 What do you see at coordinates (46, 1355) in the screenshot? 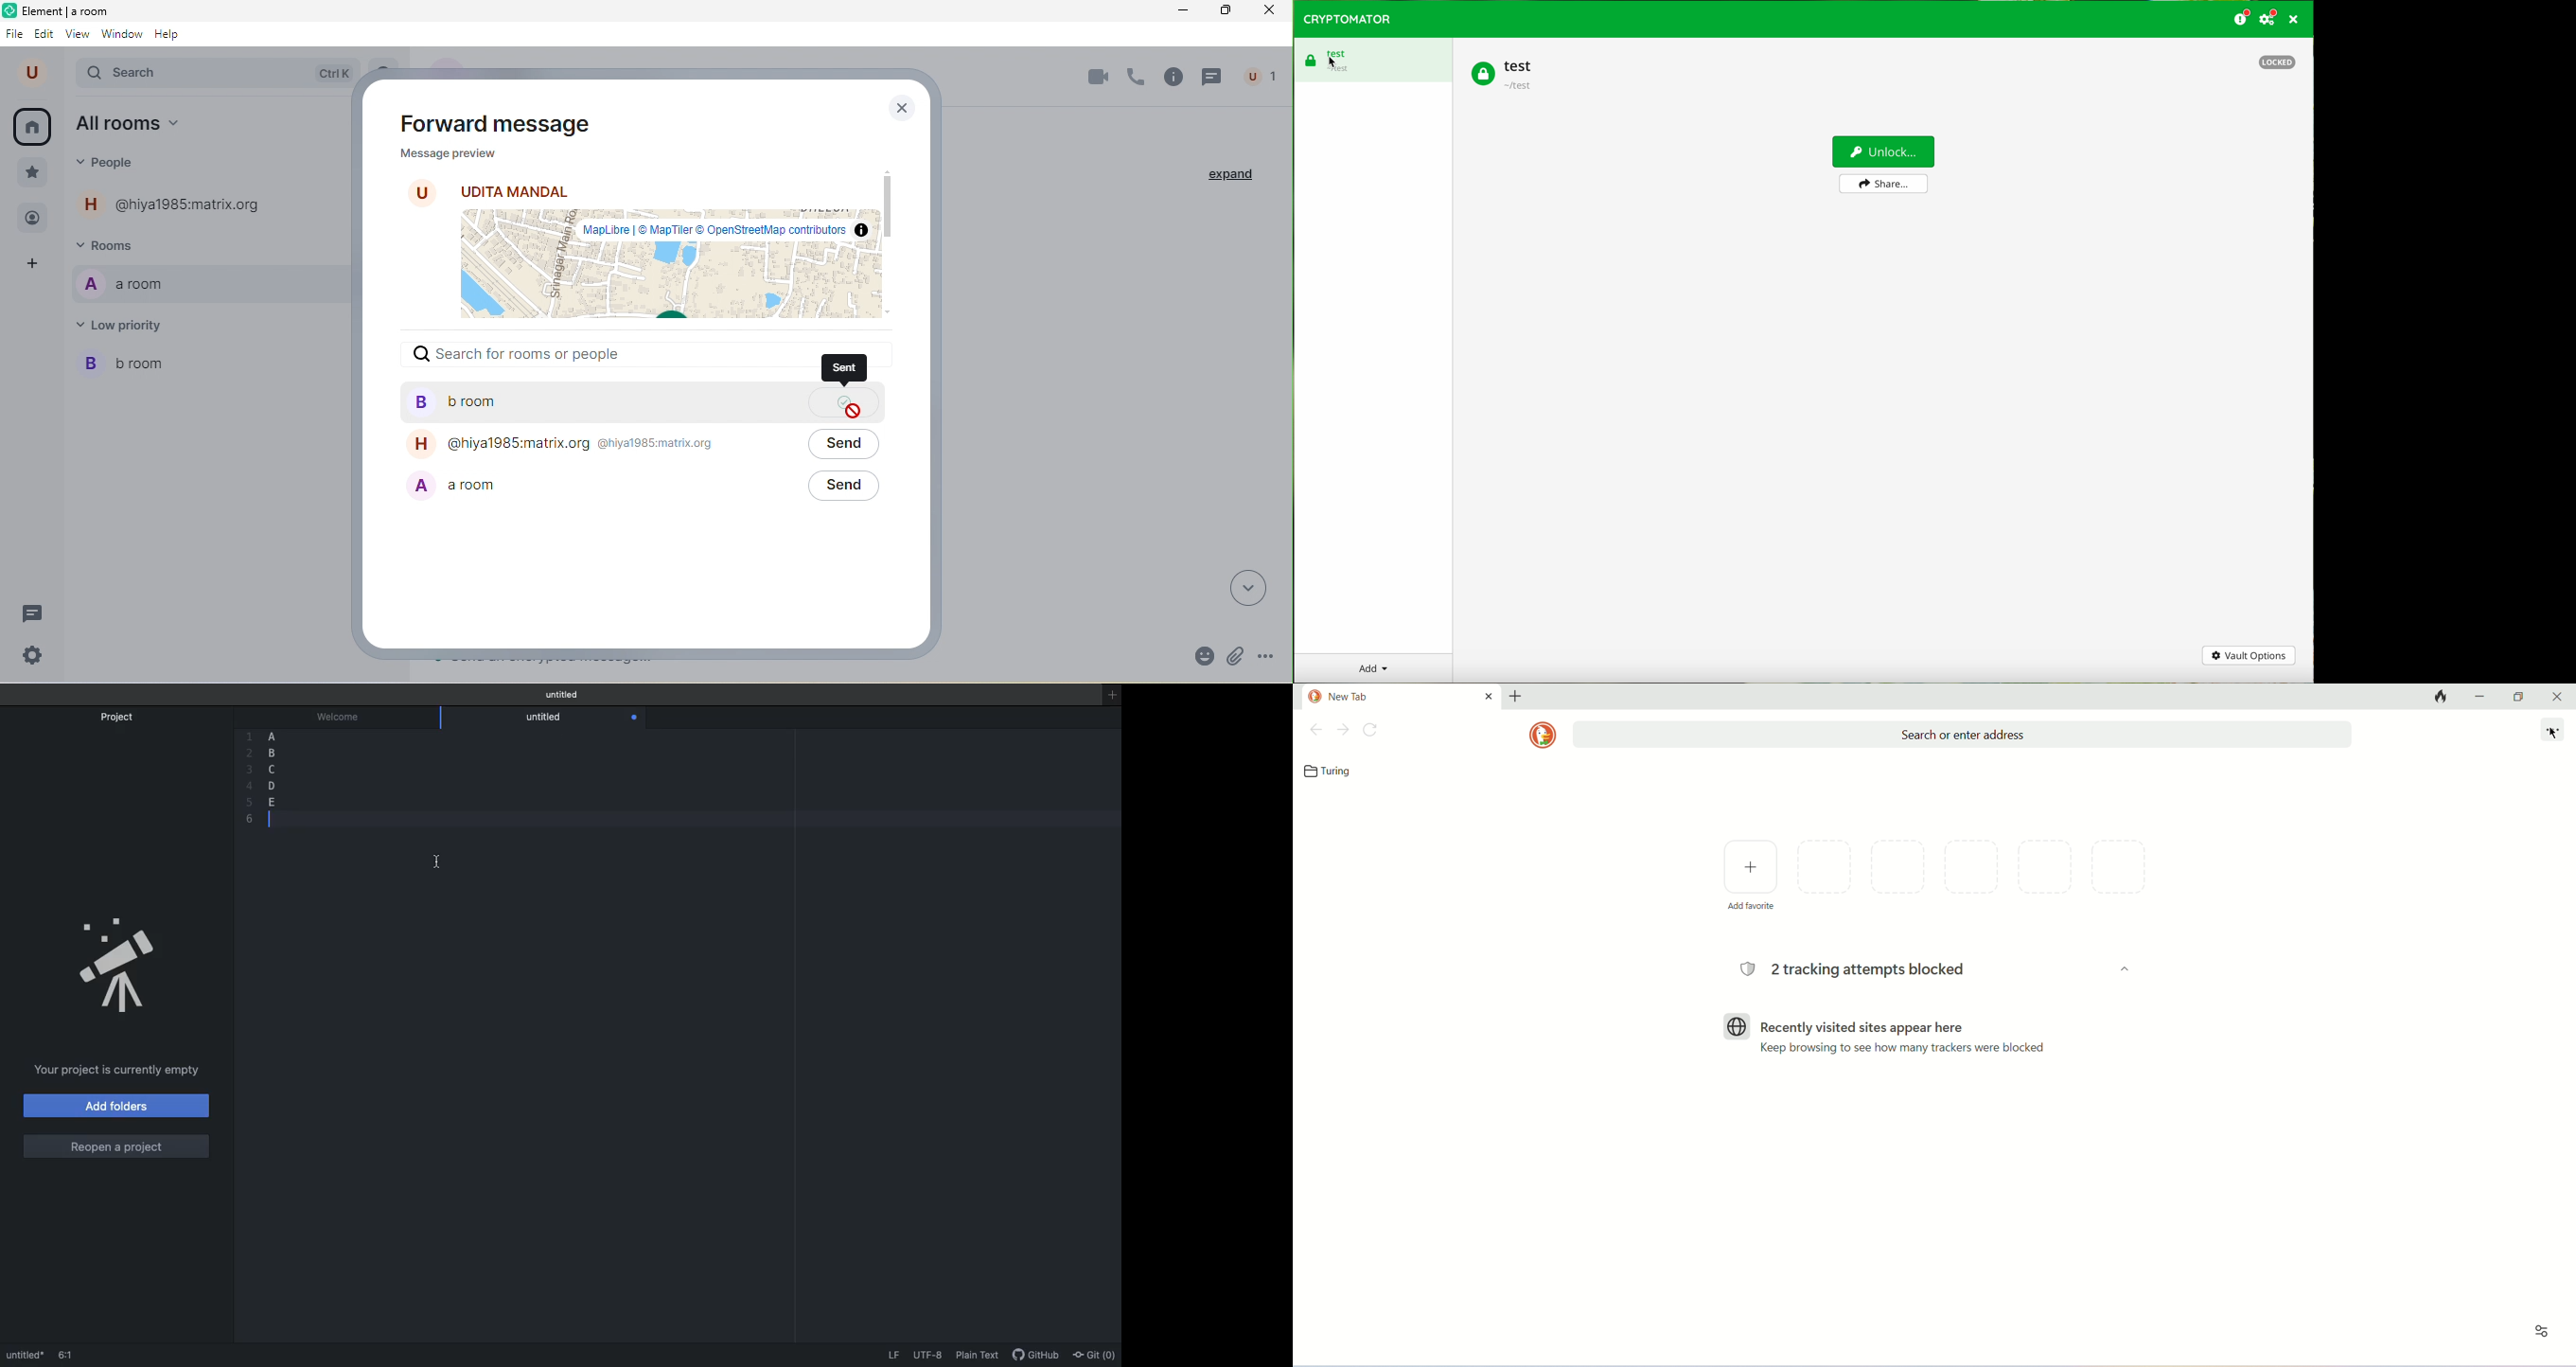
I see `untitled® 6:1` at bounding box center [46, 1355].